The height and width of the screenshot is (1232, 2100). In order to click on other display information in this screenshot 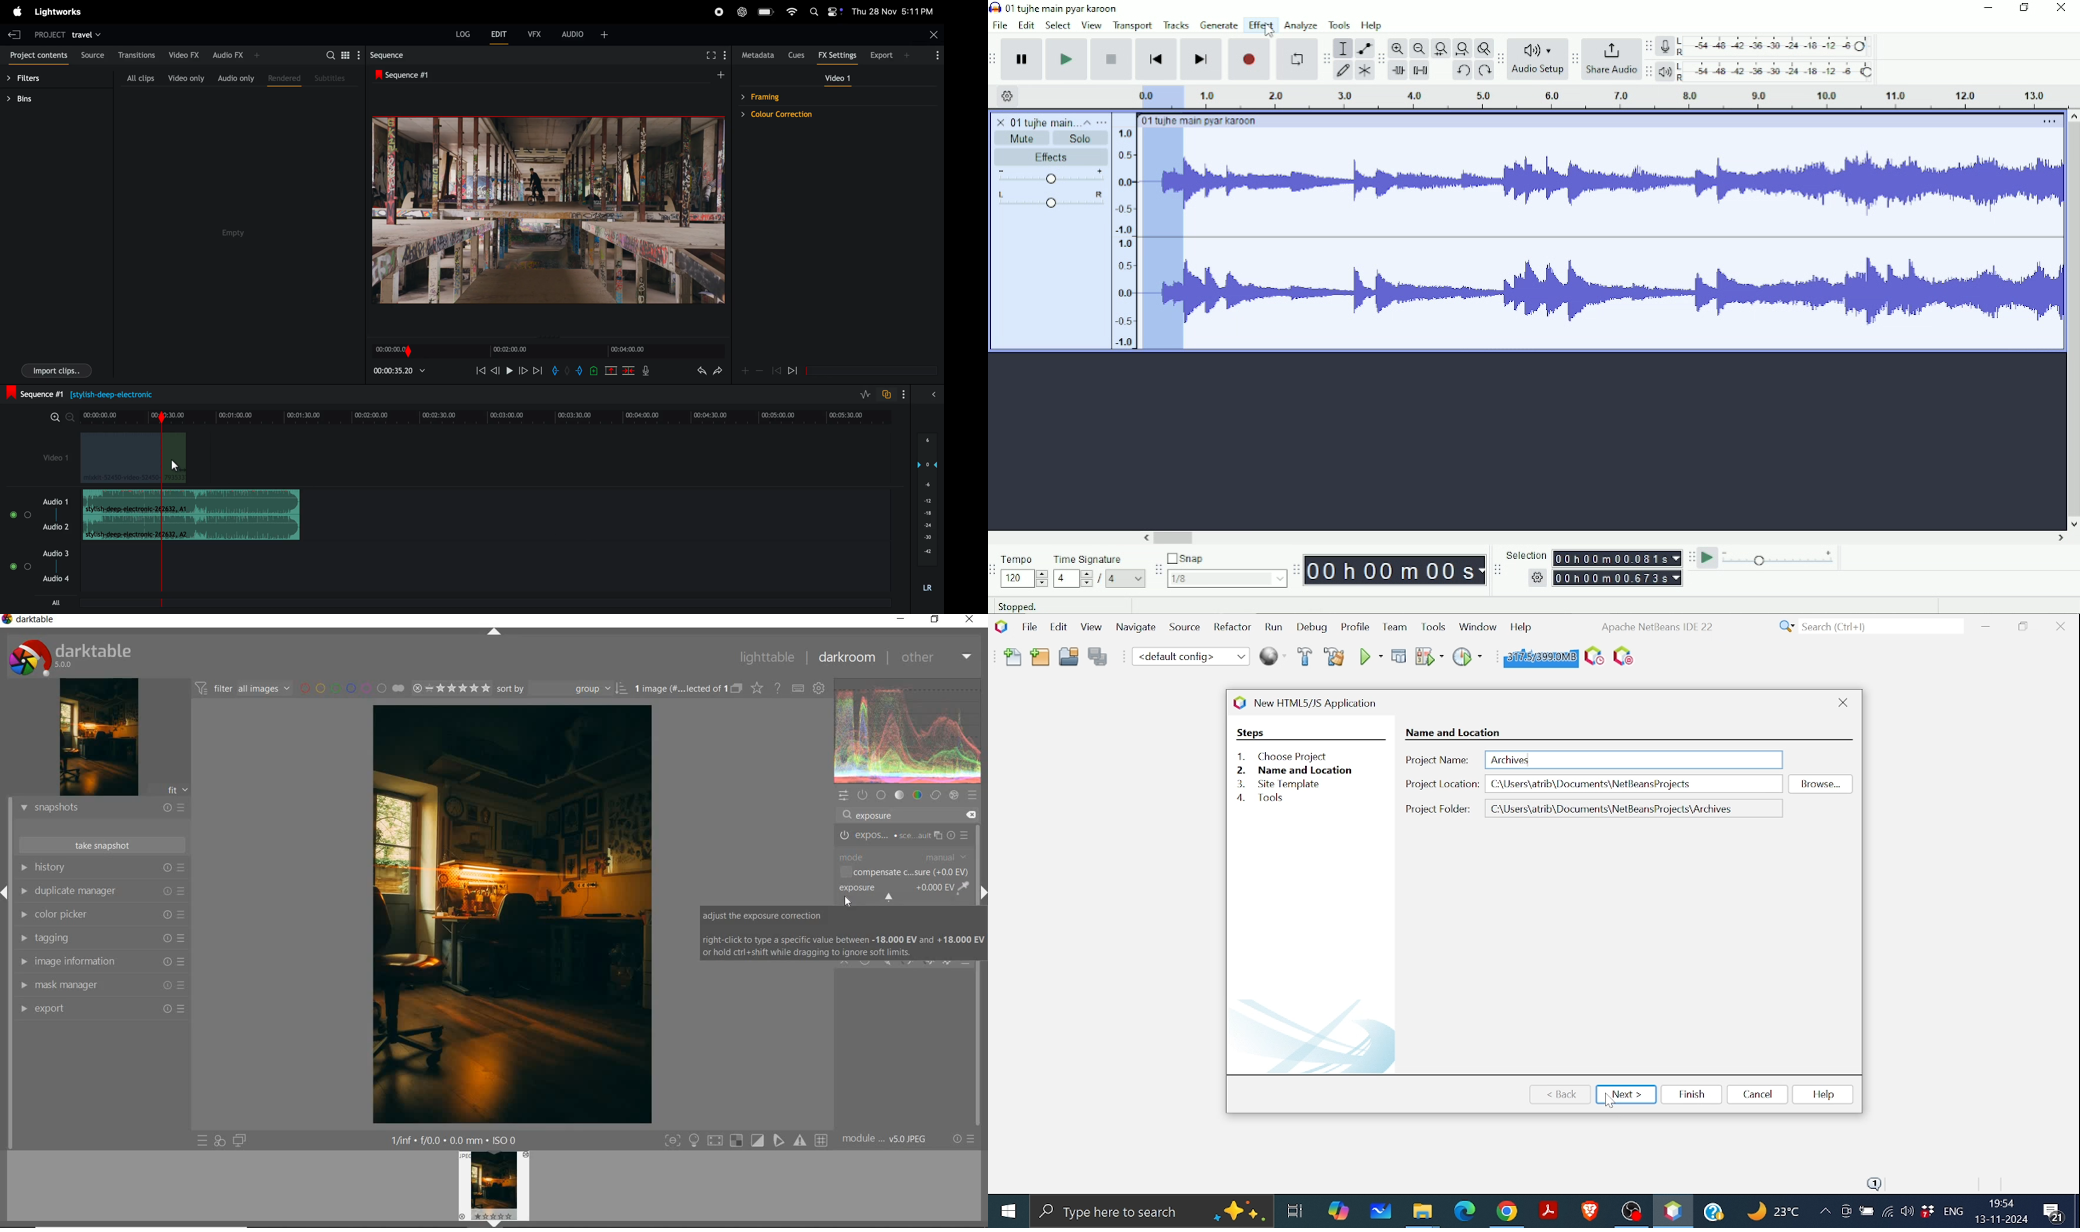, I will do `click(453, 1140)`.